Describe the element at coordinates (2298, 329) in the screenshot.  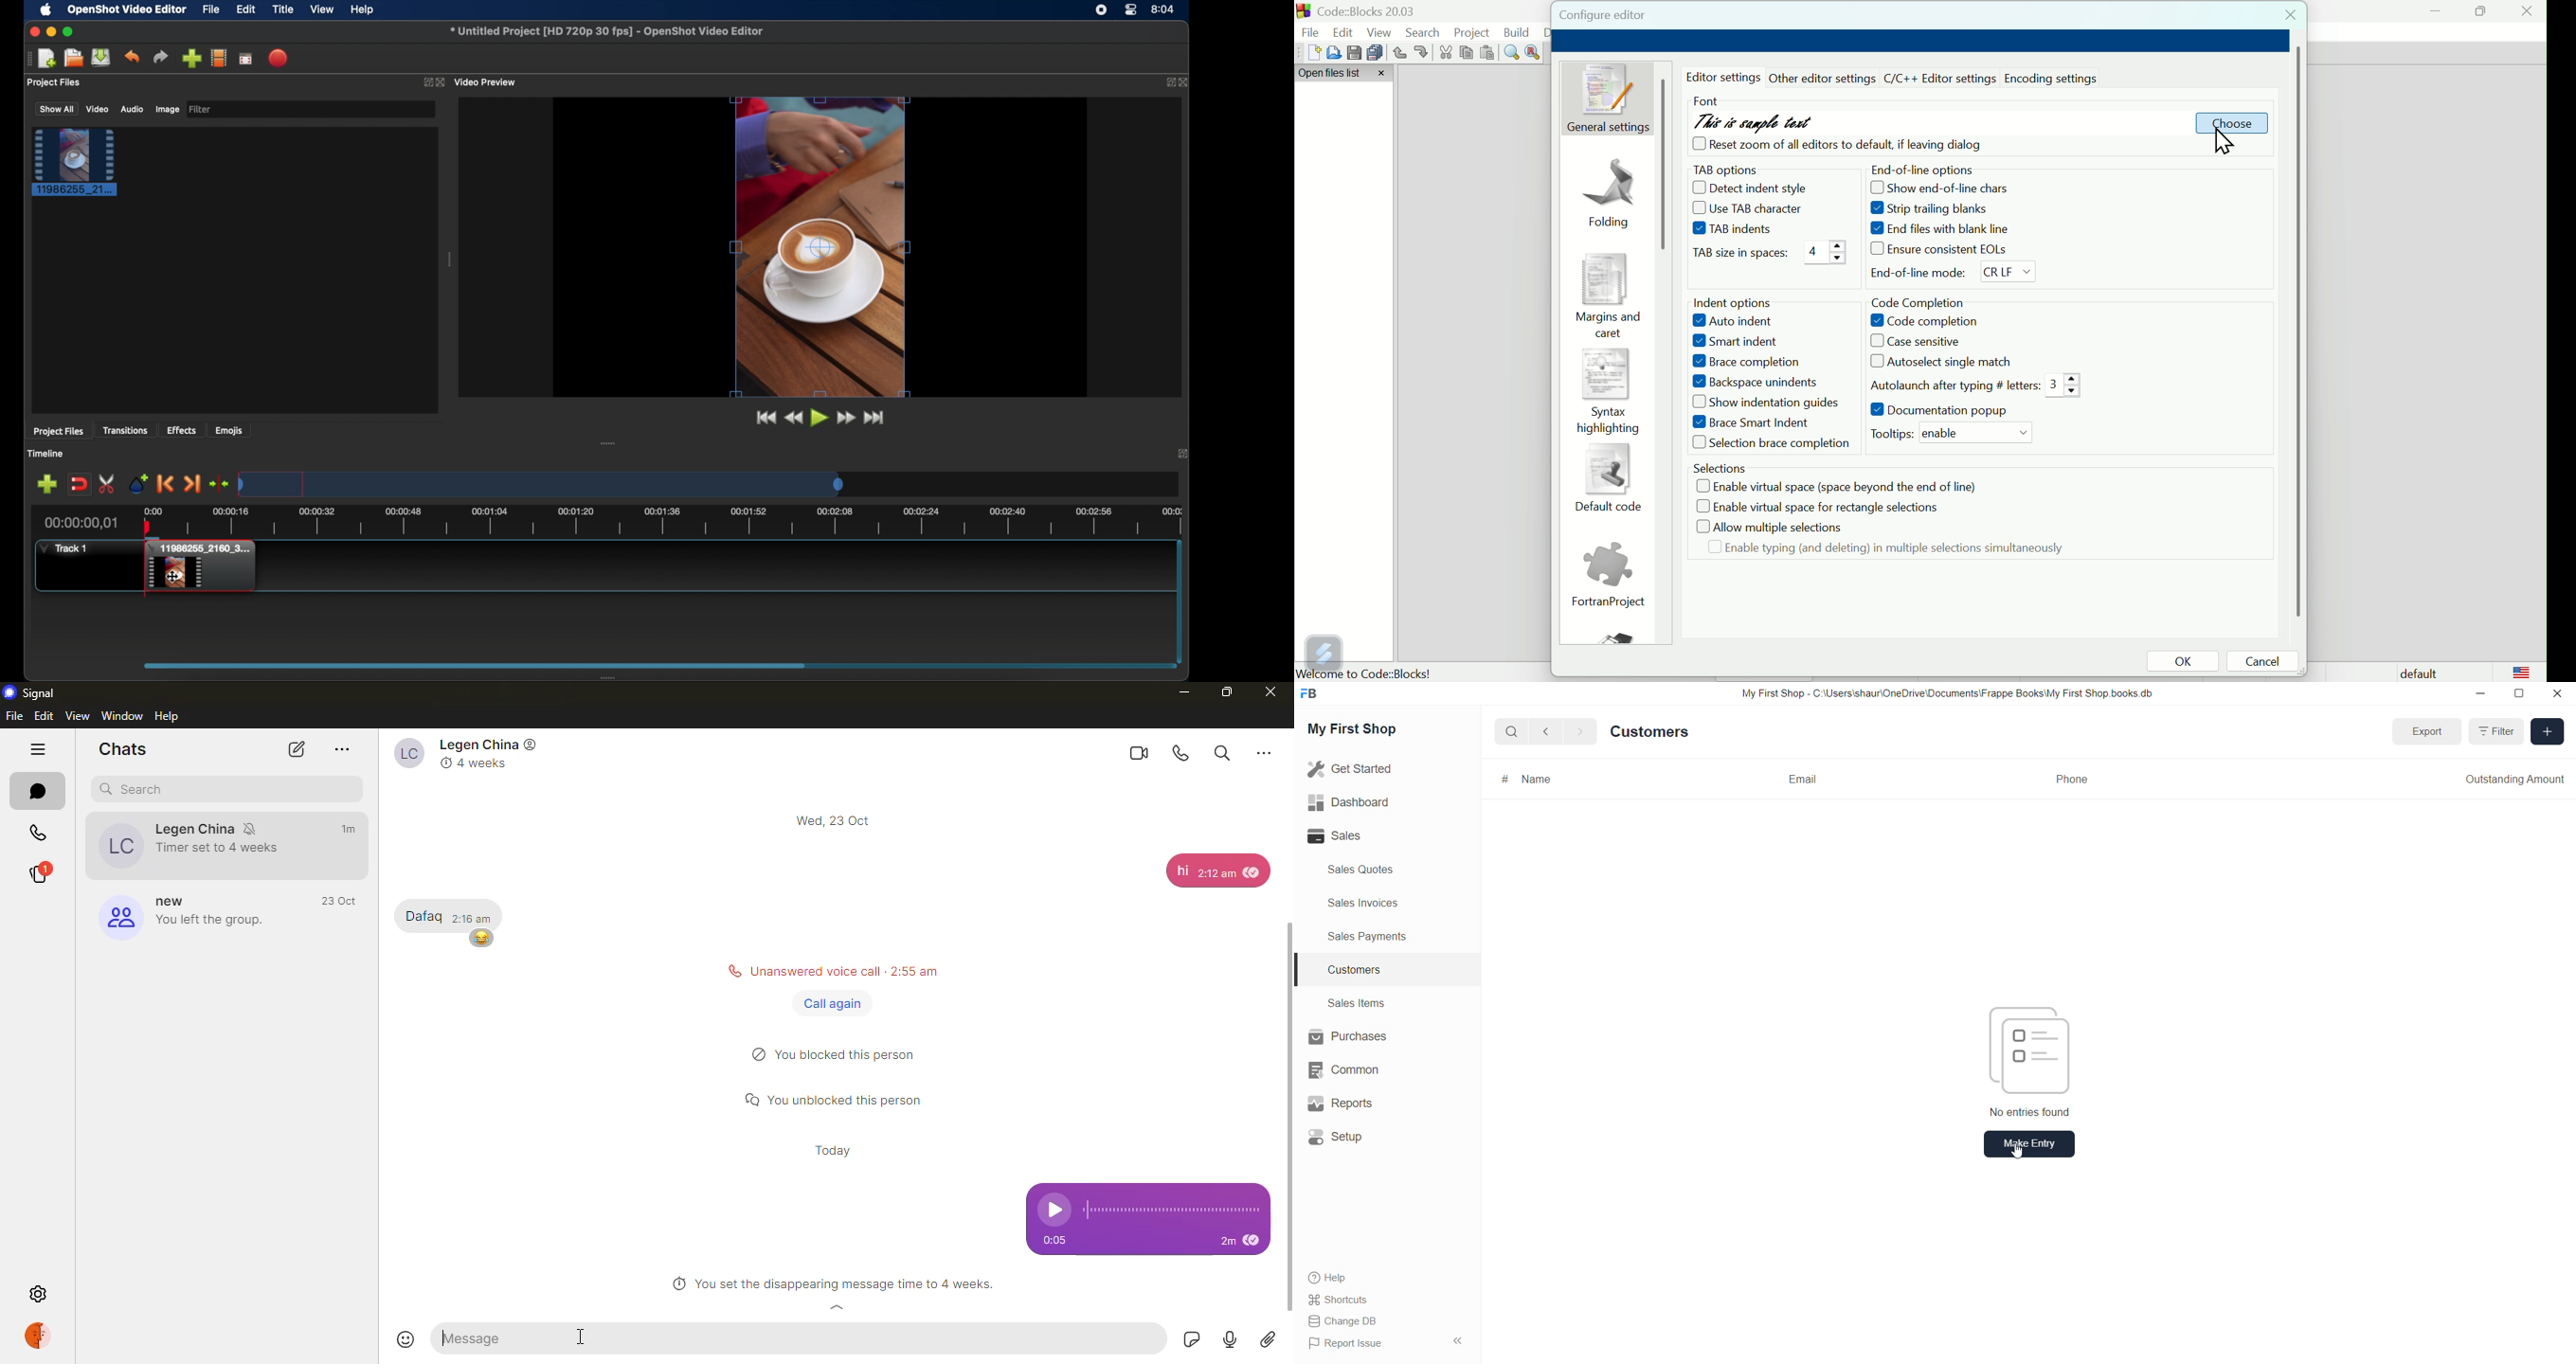
I see `horizontal scroll bar` at that location.